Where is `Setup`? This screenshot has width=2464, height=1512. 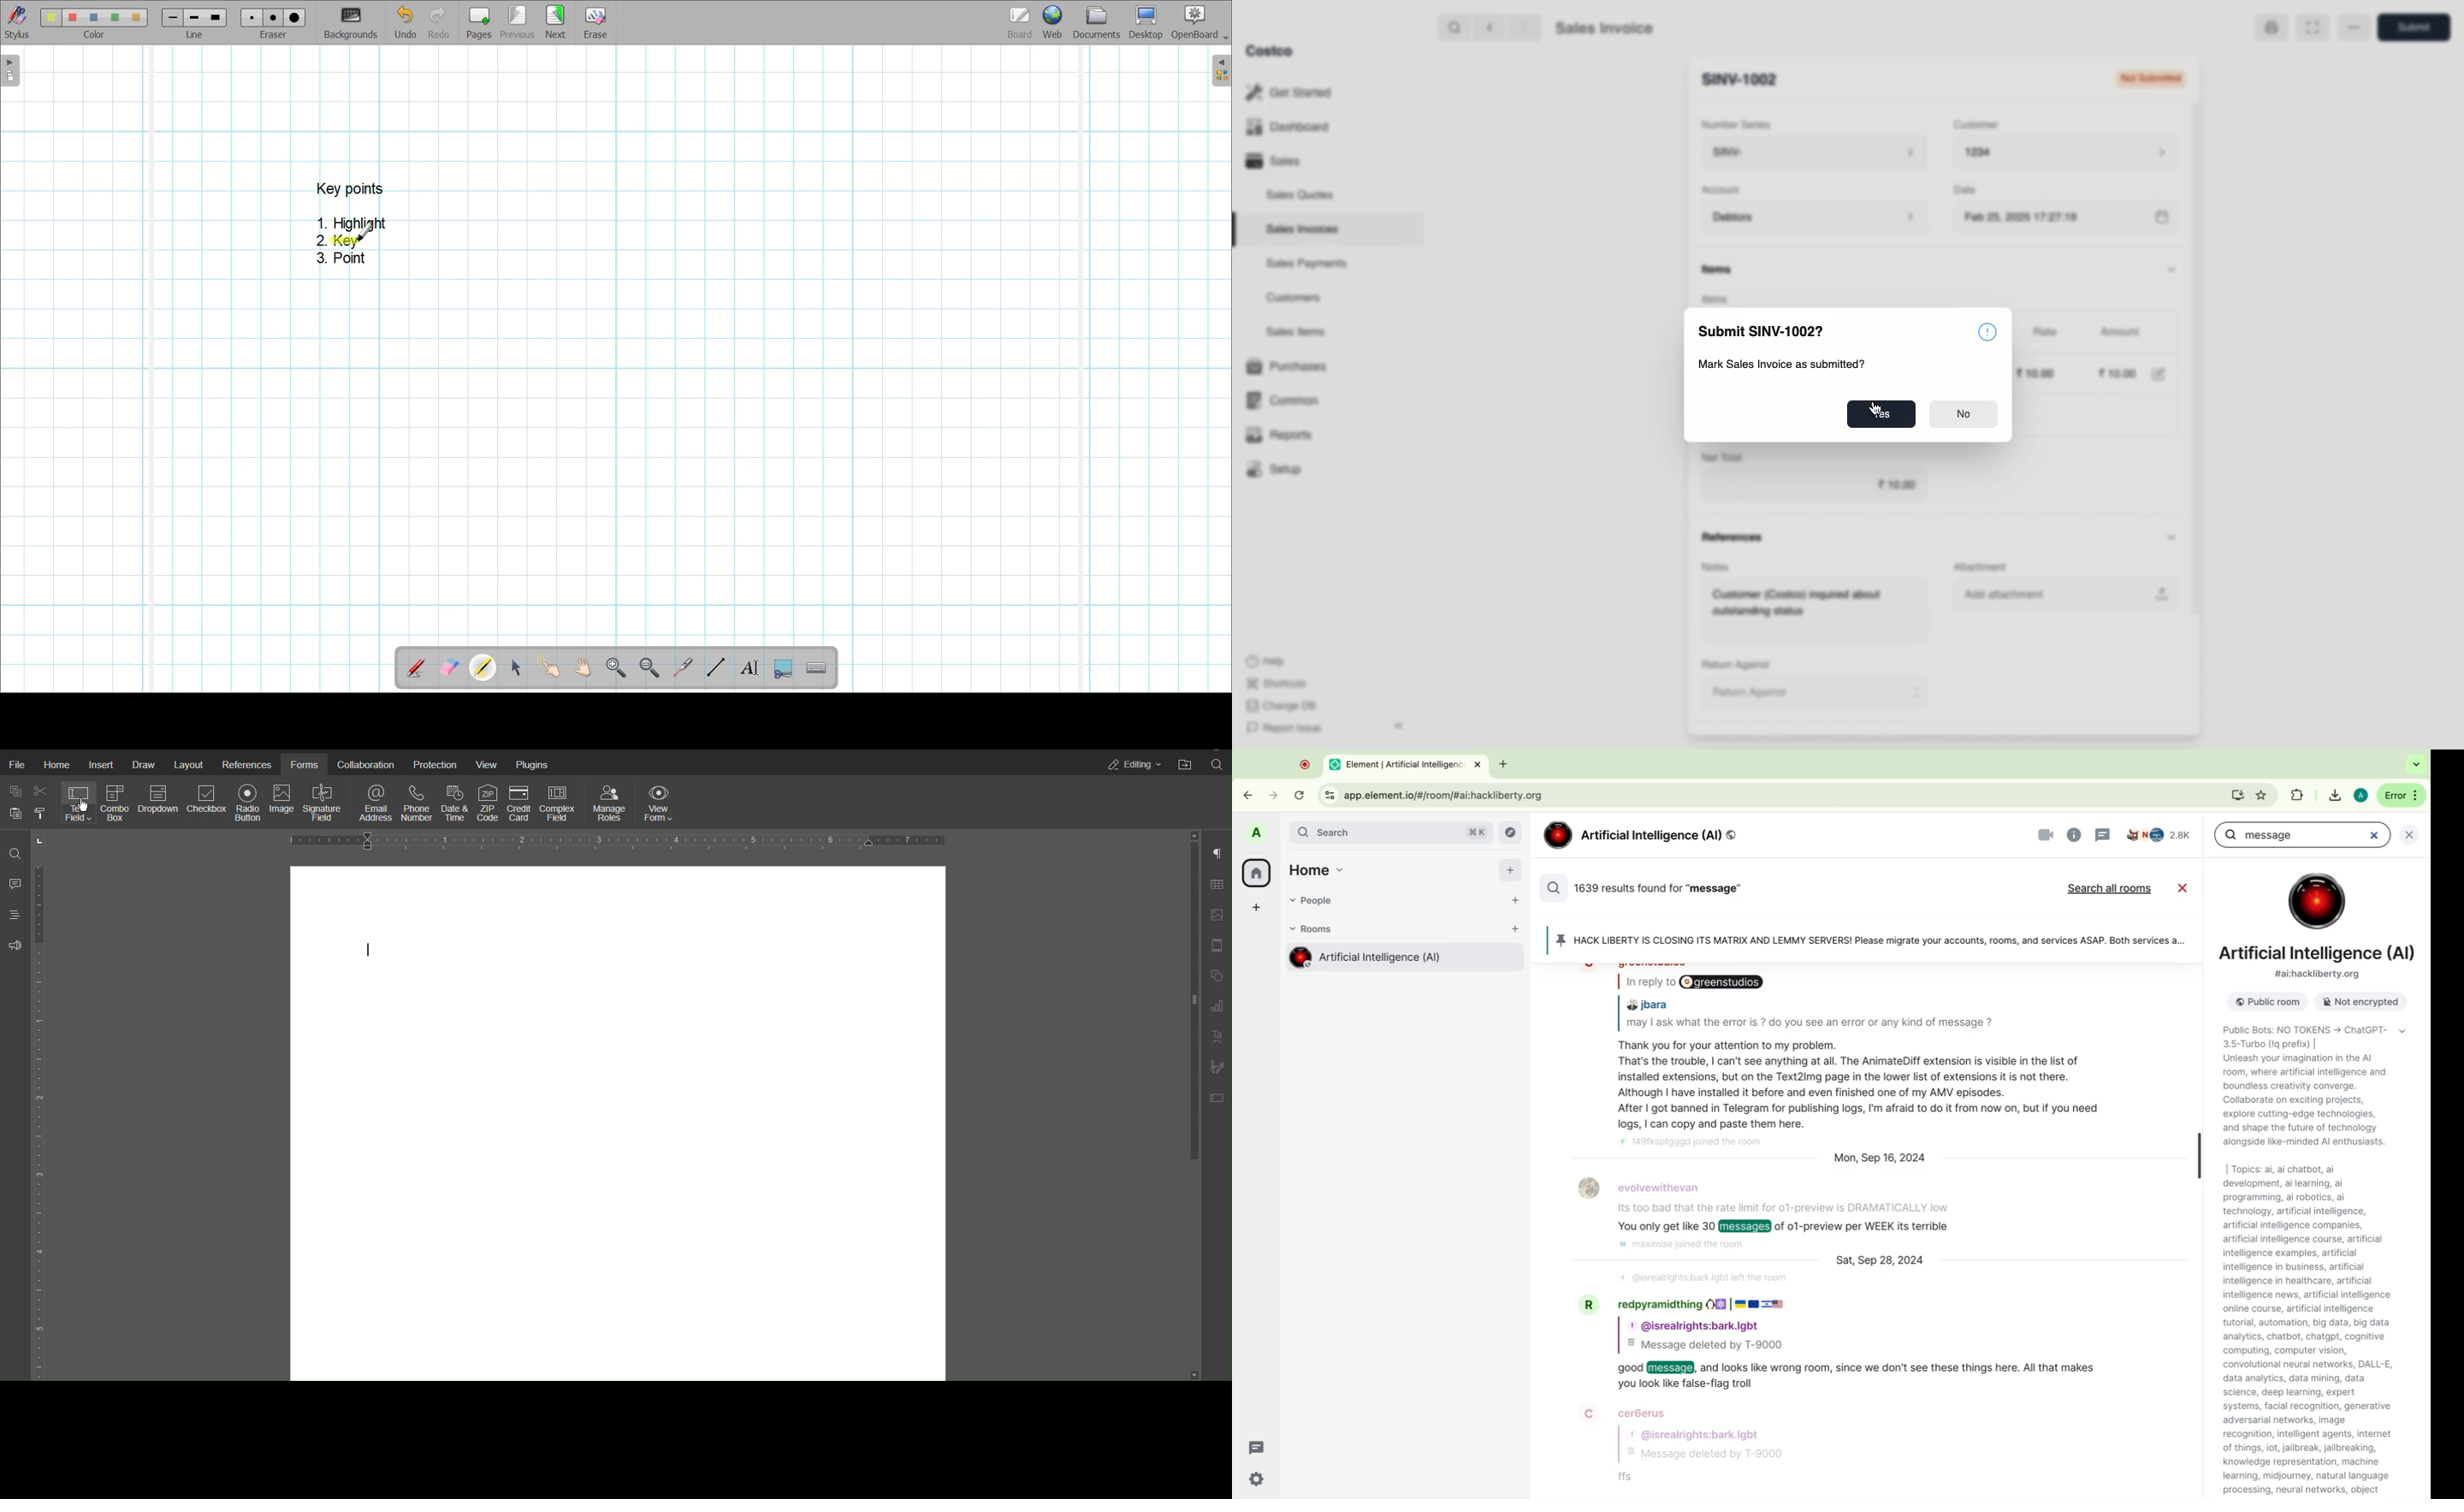 Setup is located at coordinates (1275, 467).